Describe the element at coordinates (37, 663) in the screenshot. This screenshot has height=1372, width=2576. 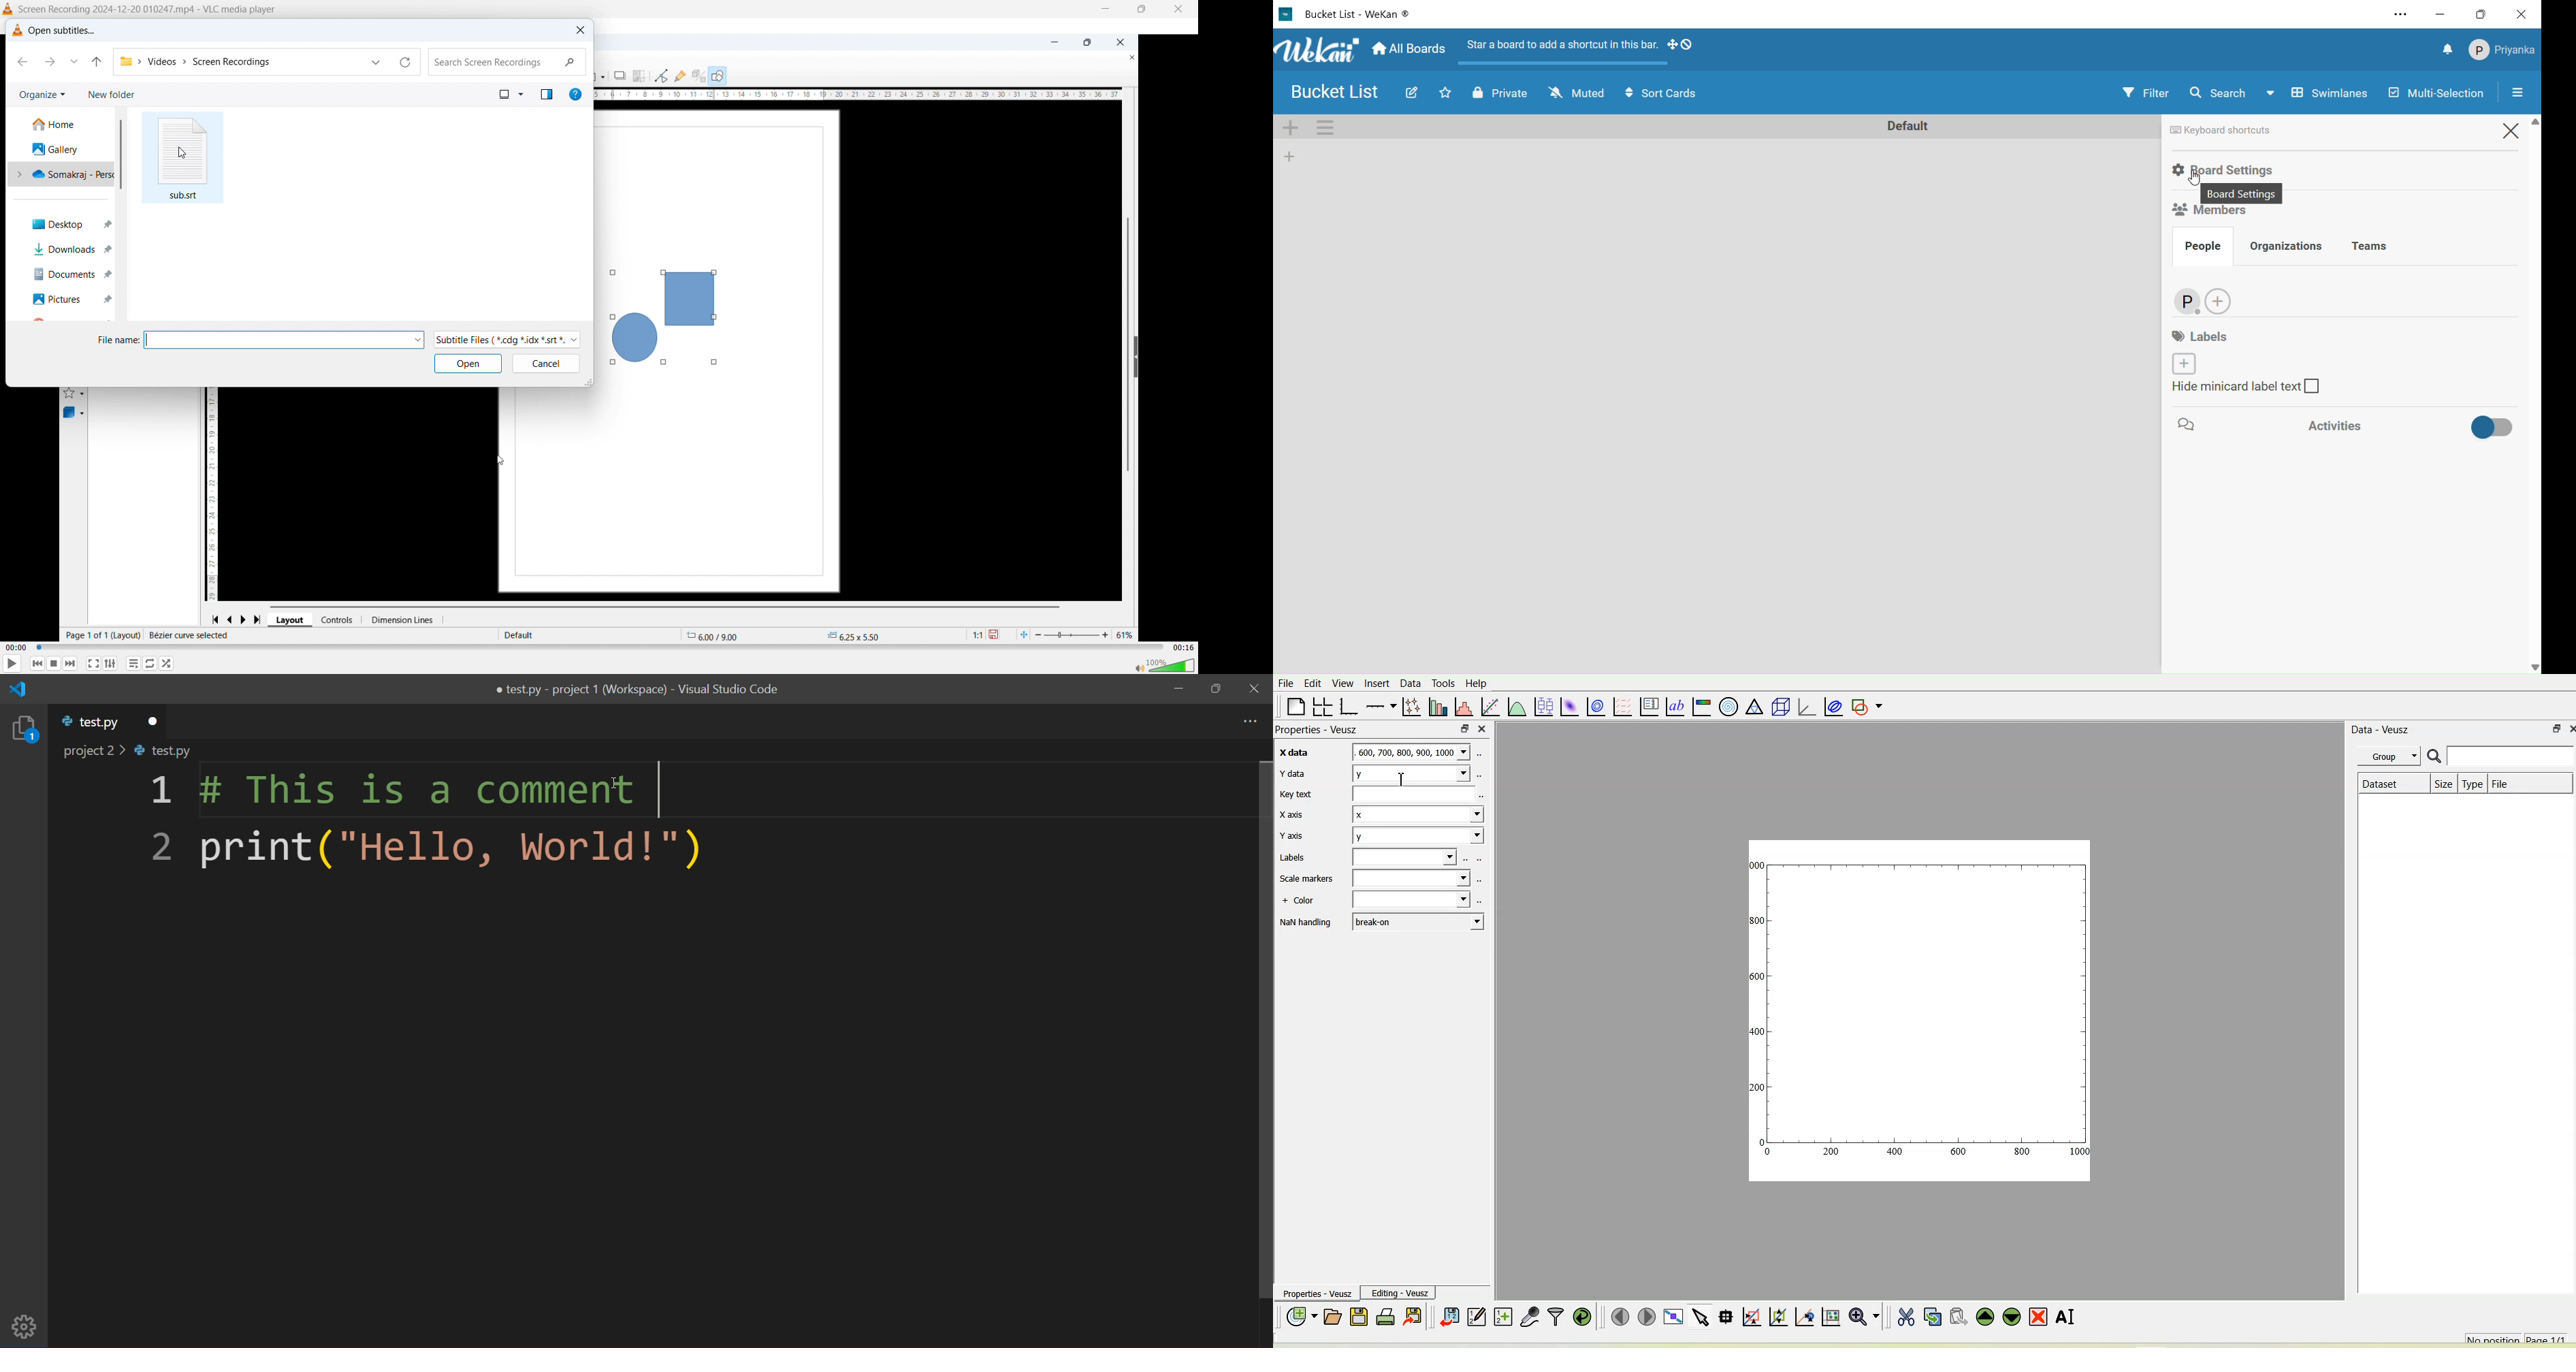
I see `Backward or previous media ` at that location.